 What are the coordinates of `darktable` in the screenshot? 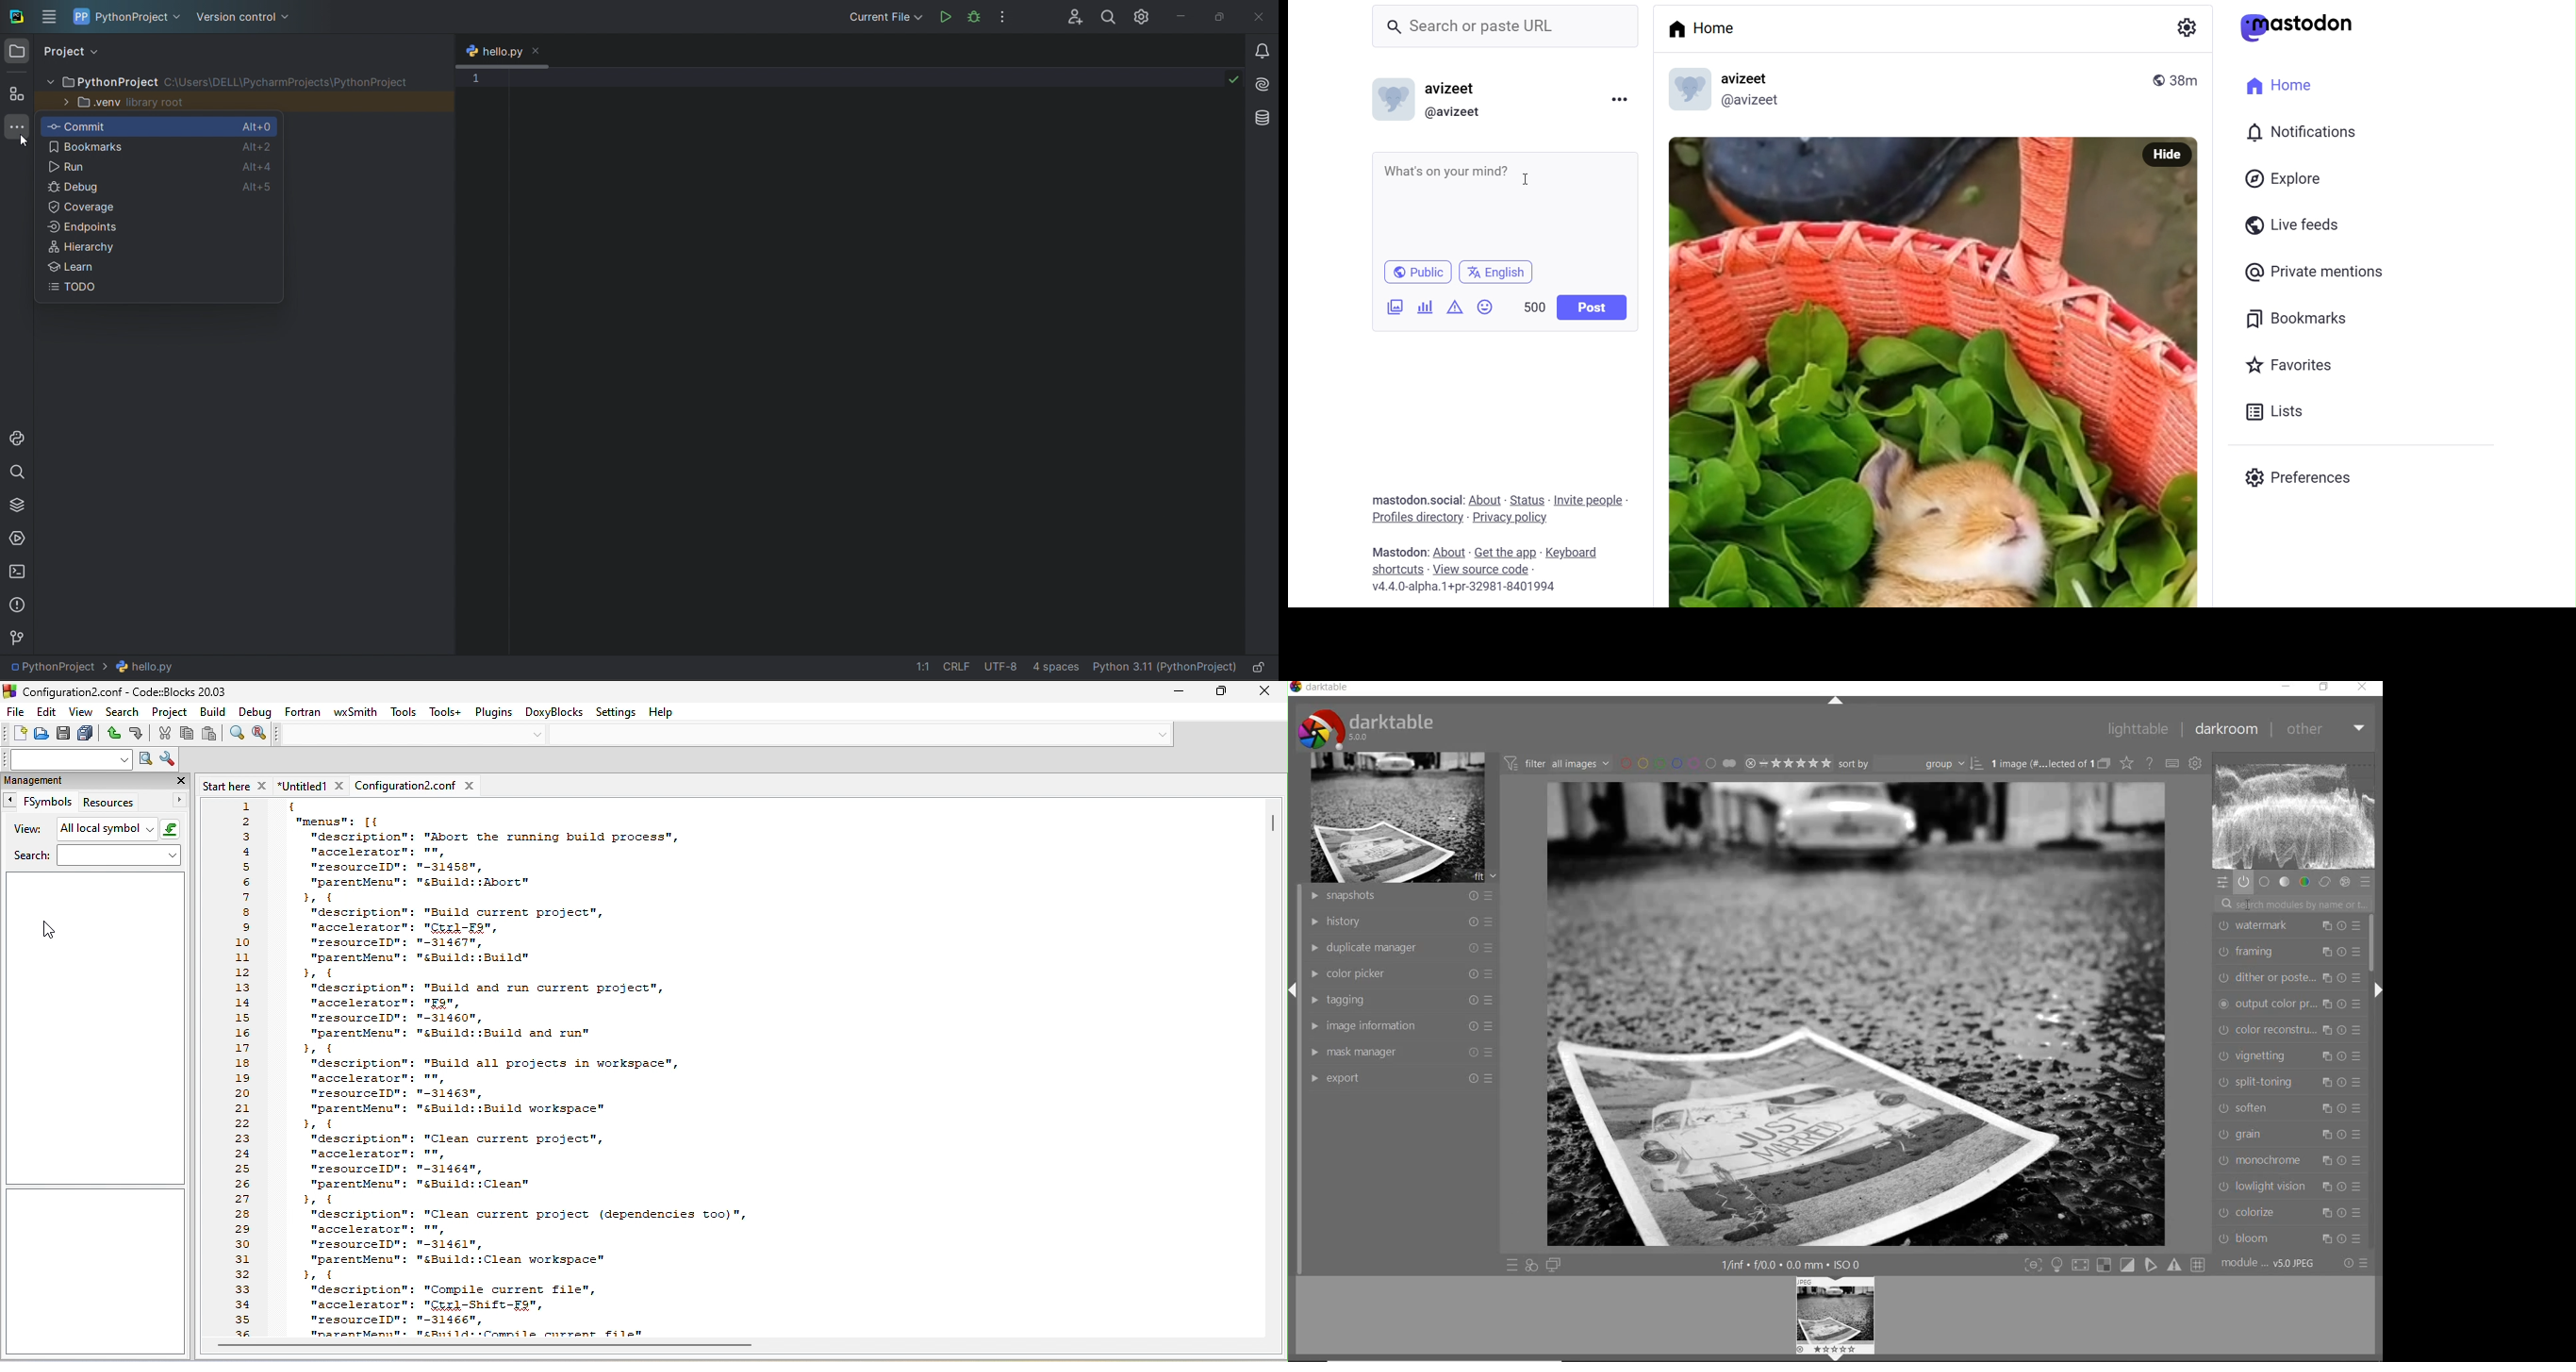 It's located at (1322, 688).